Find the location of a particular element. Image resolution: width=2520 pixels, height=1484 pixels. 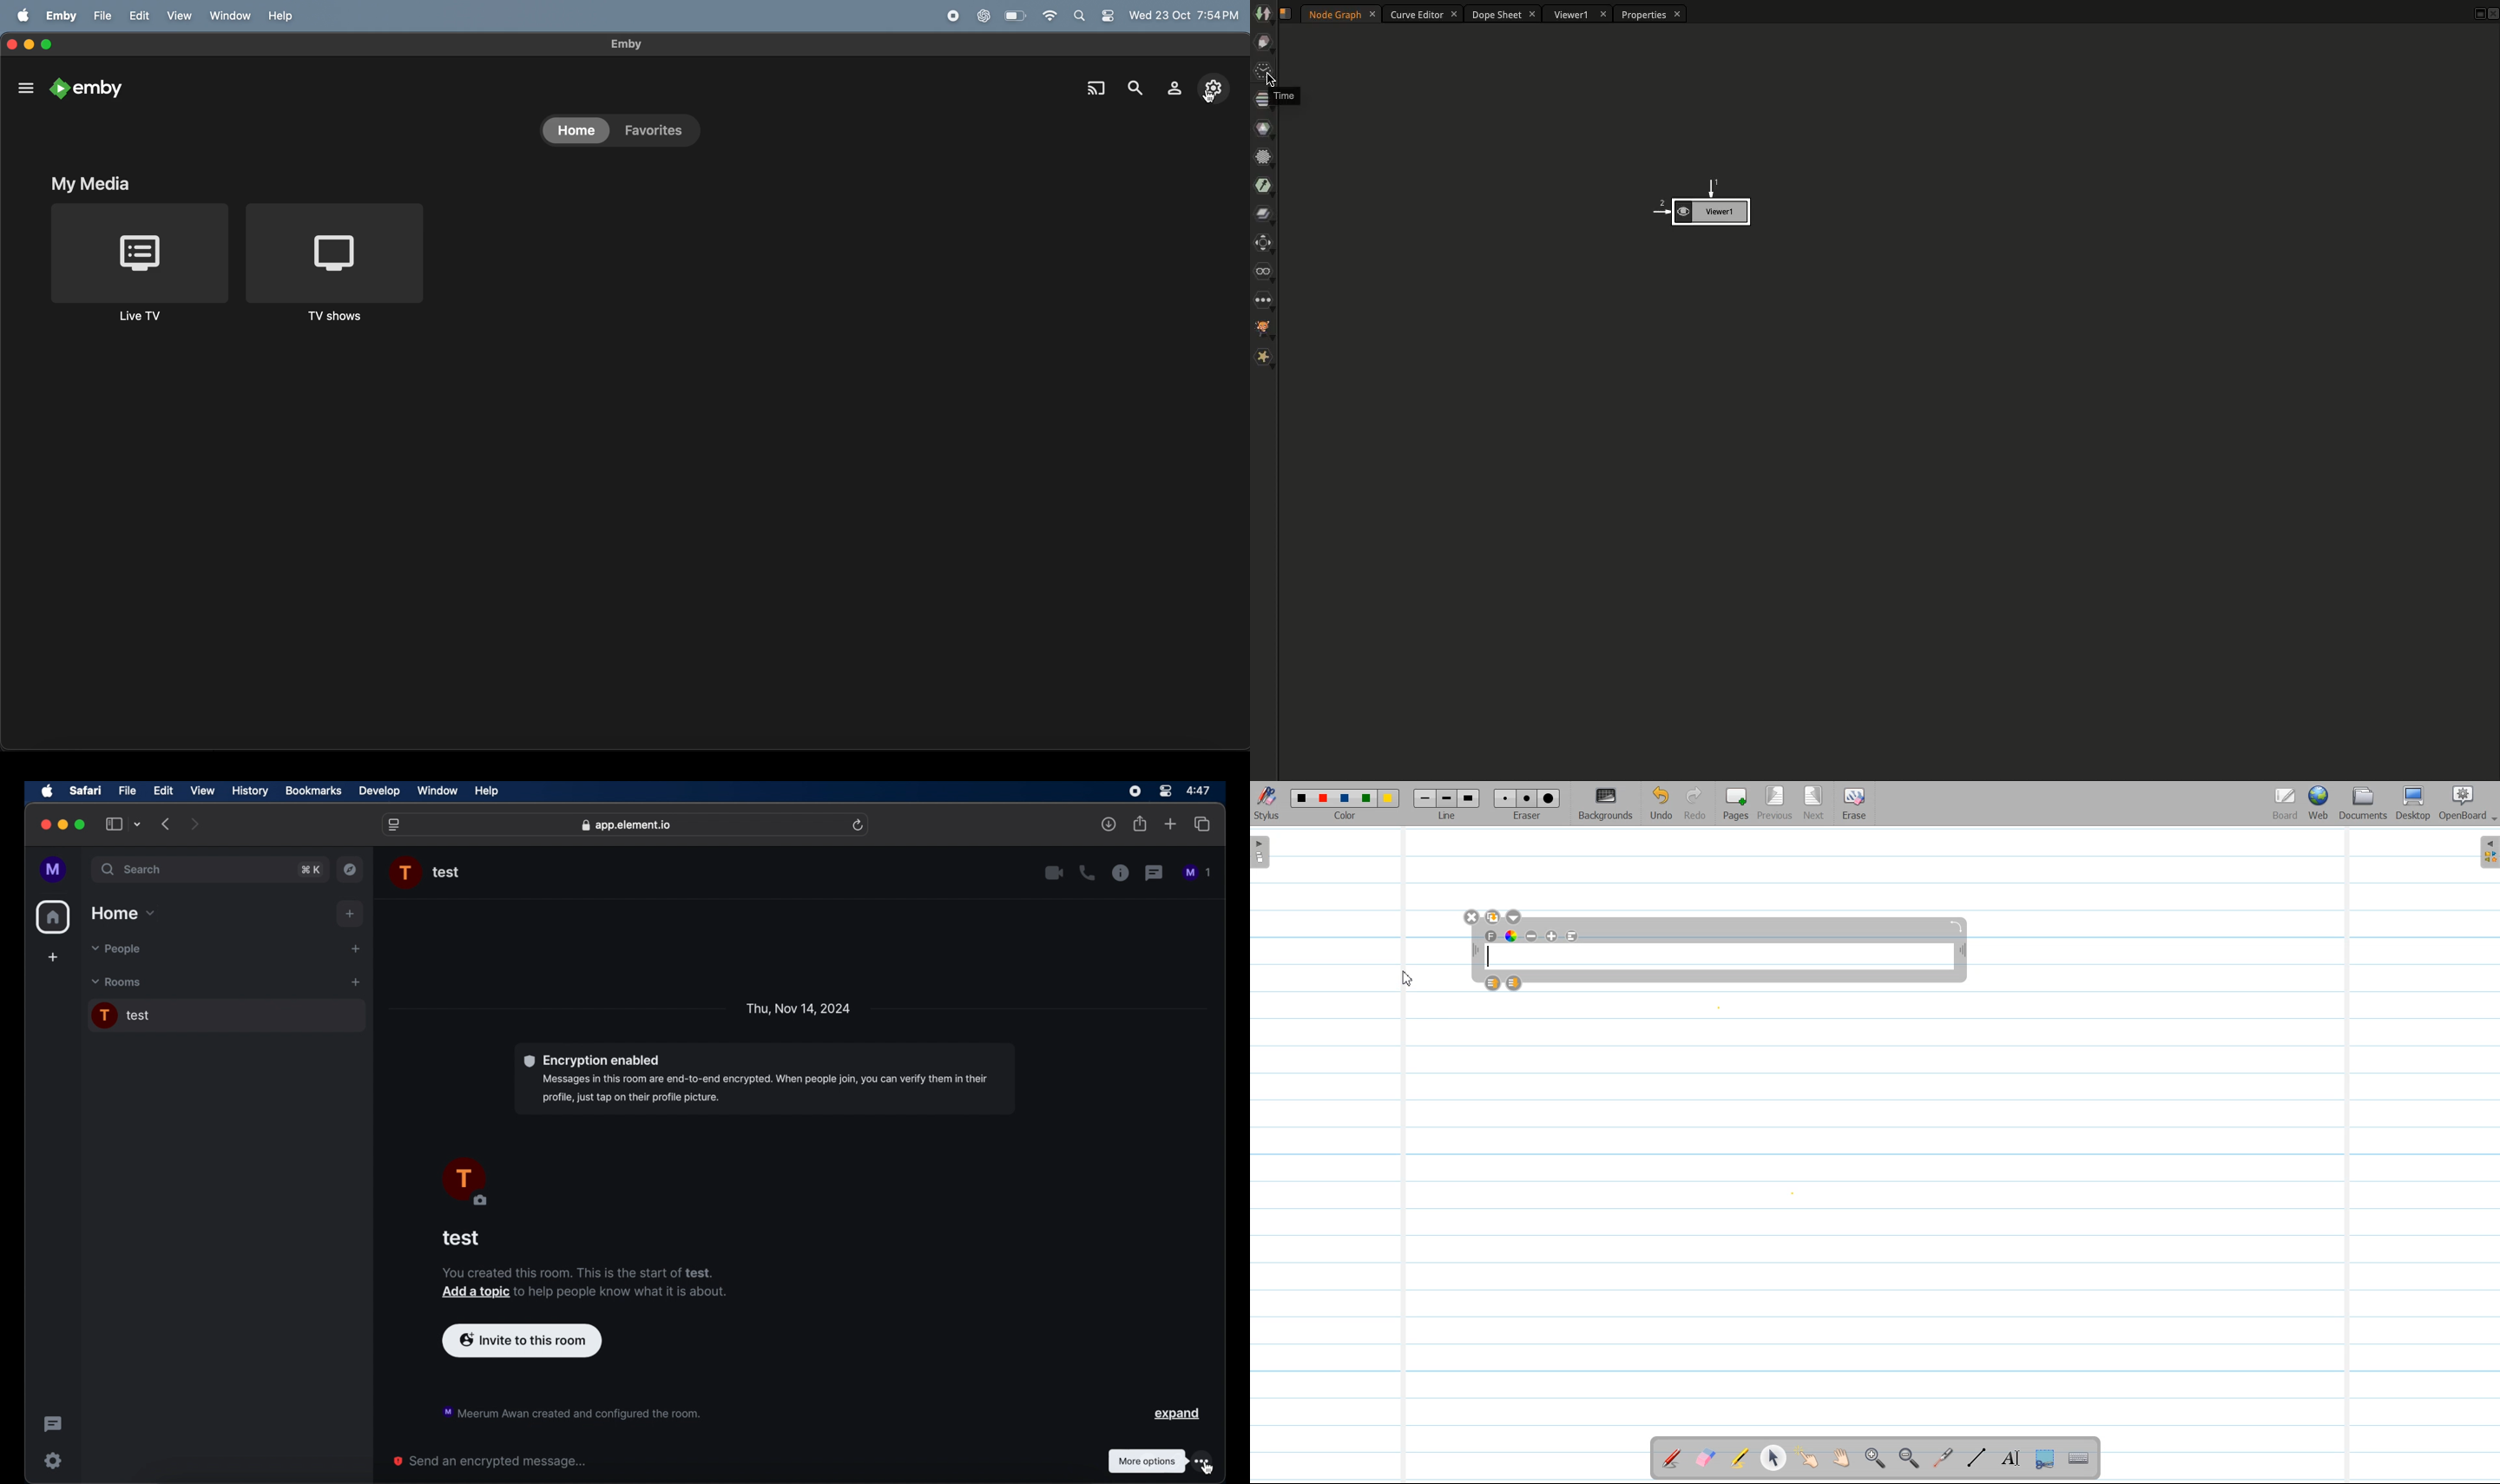

next is located at coordinates (195, 823).